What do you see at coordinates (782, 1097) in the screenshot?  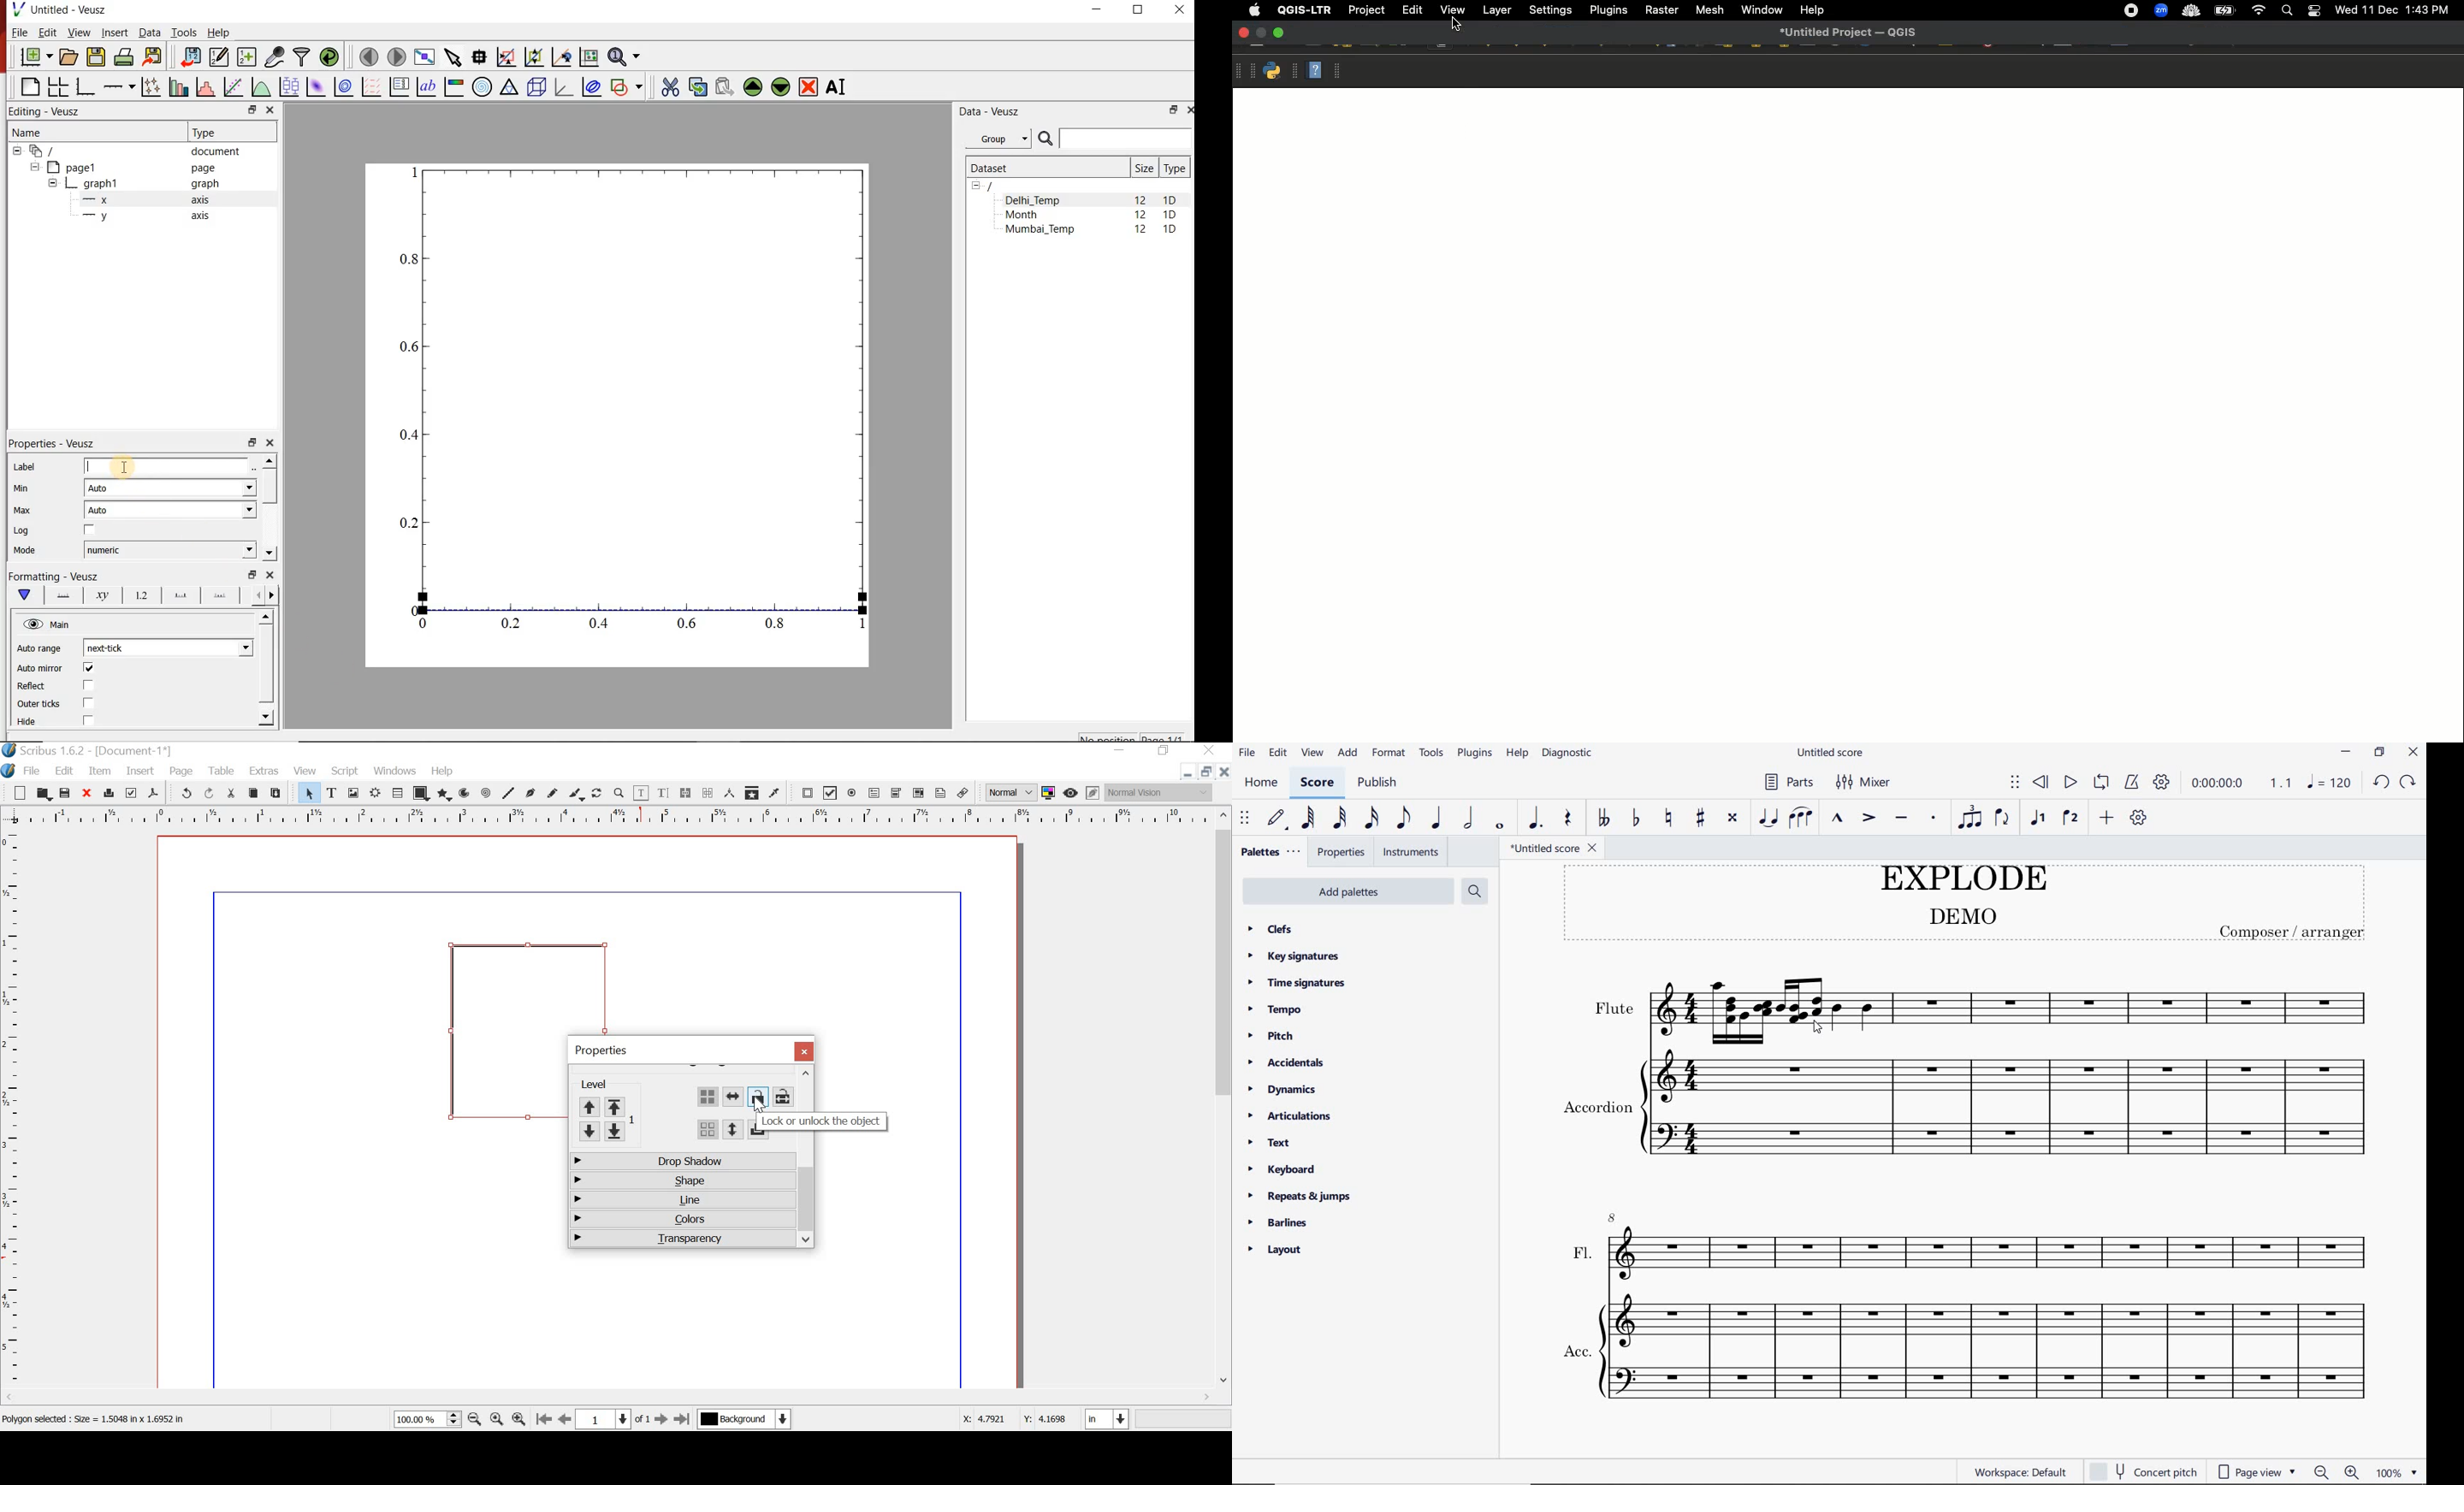 I see `lock or unlock the size of the object` at bounding box center [782, 1097].